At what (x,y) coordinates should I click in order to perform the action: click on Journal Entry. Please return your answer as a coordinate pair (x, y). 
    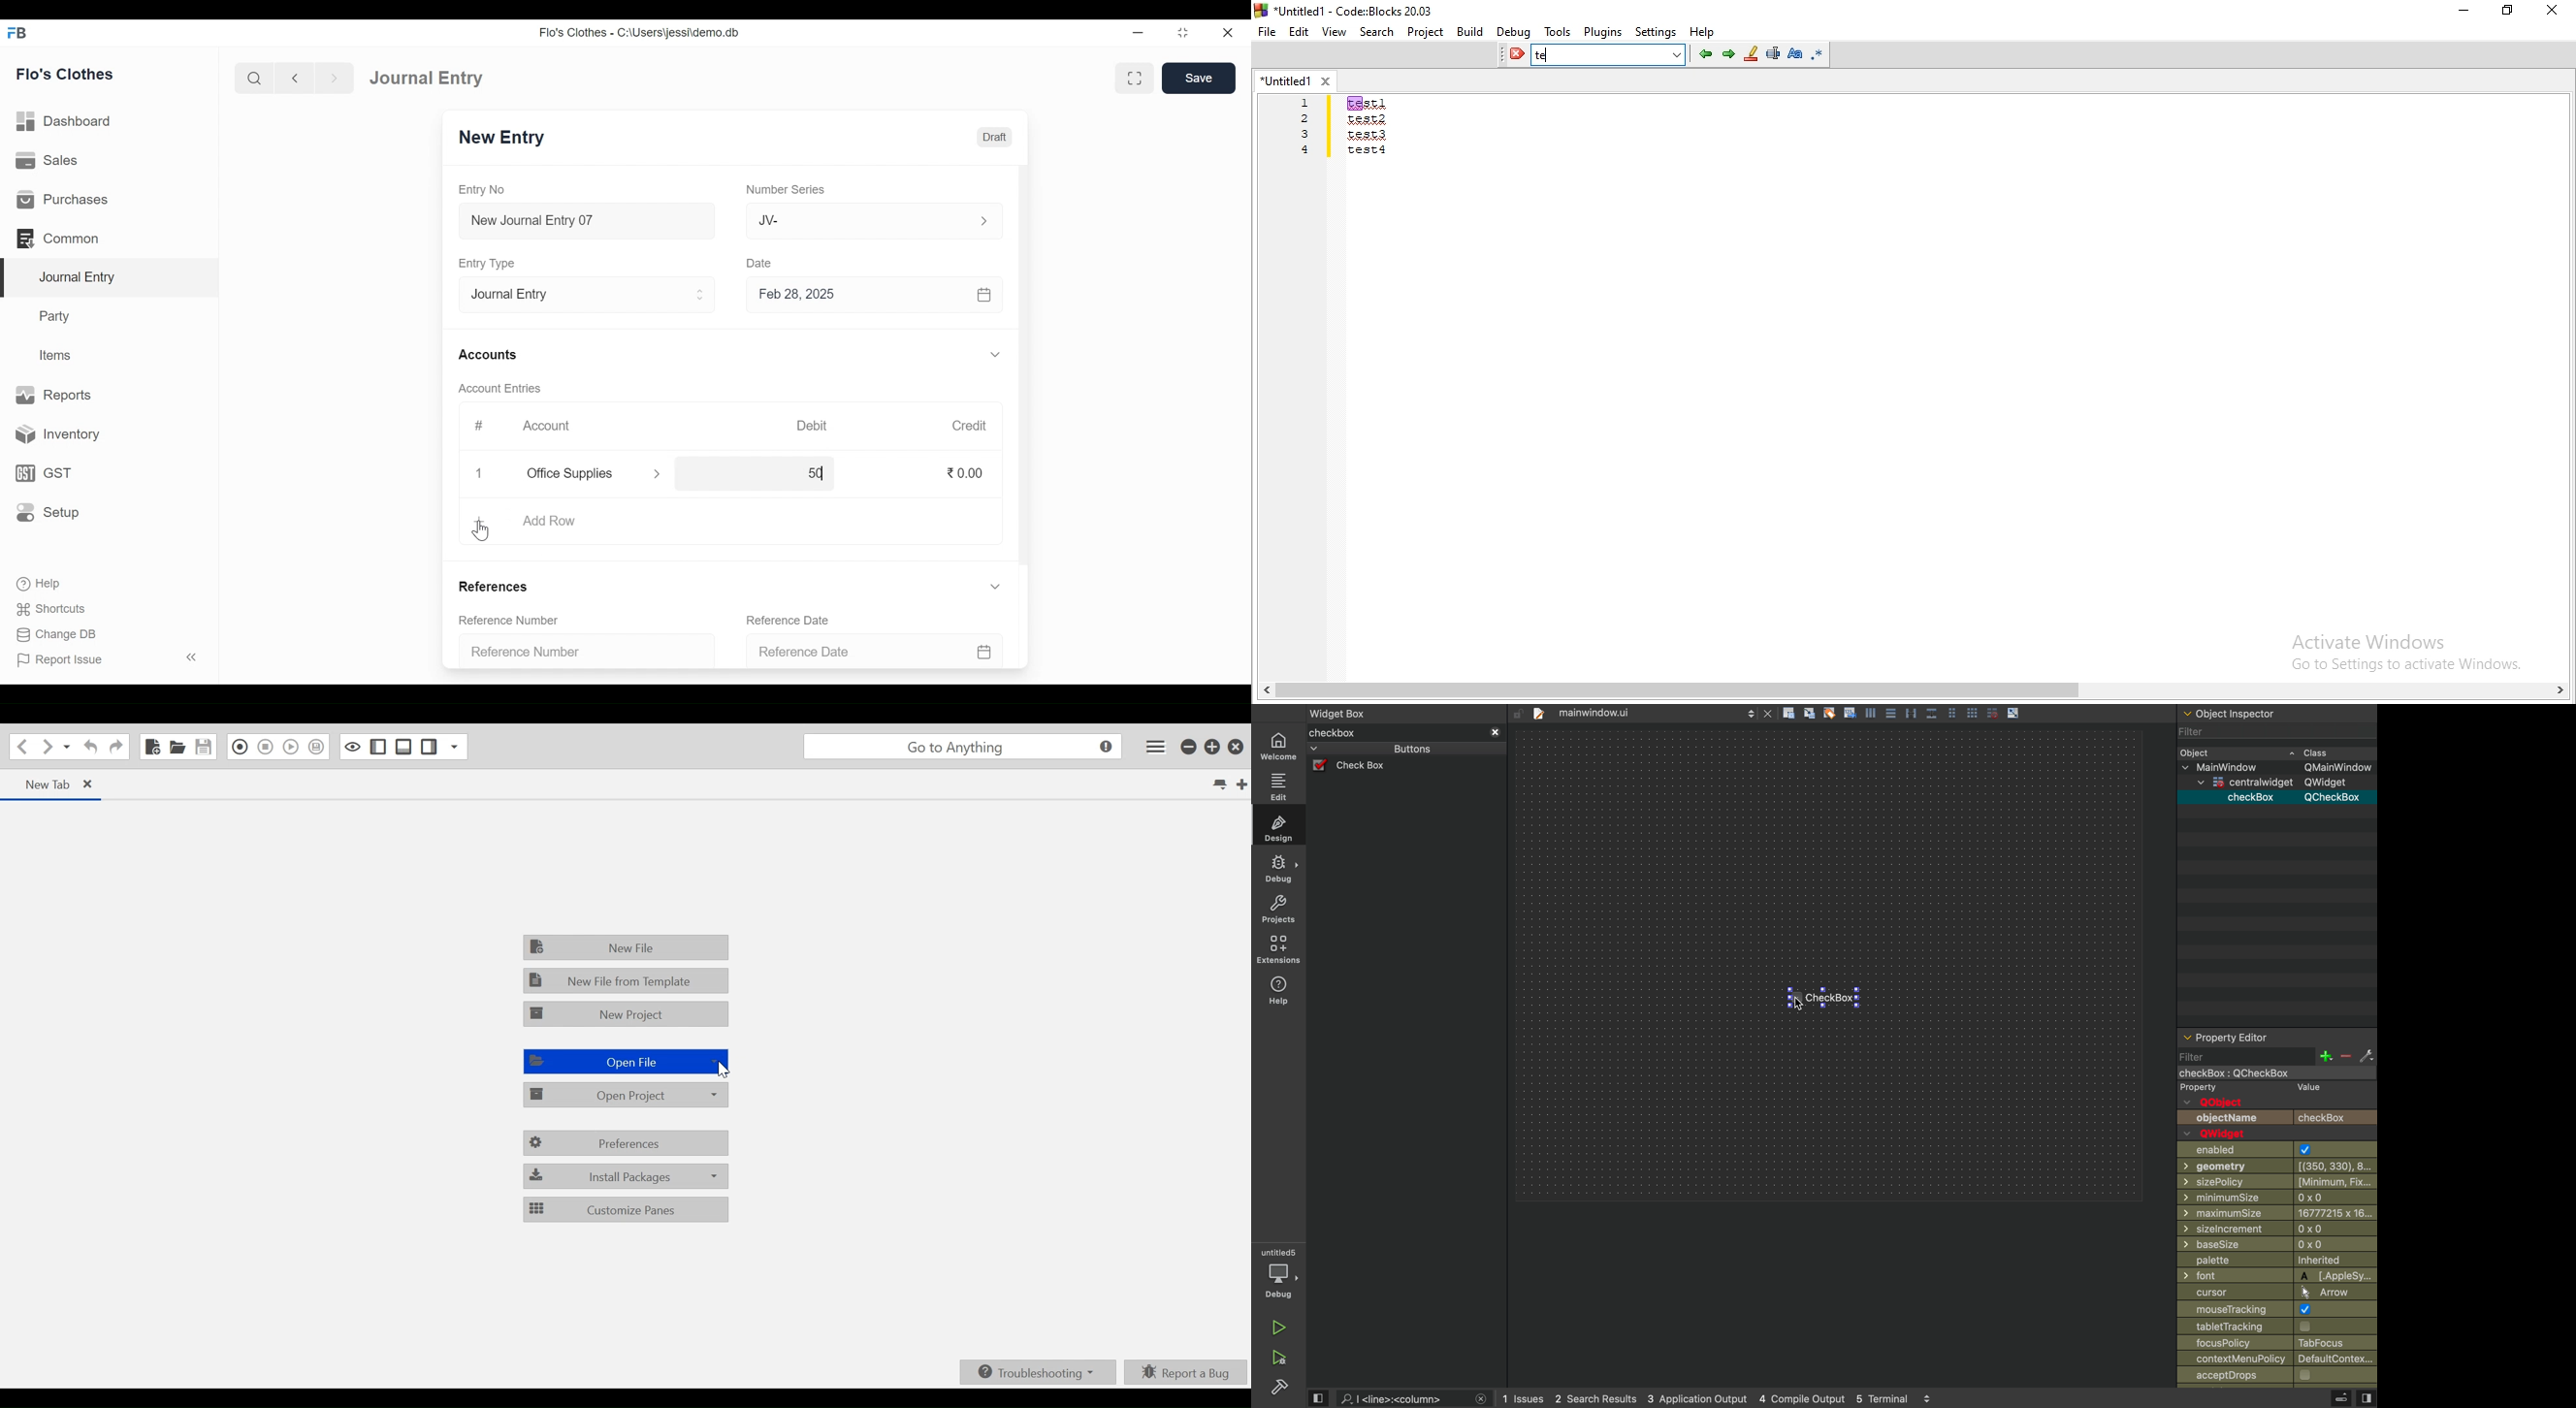
    Looking at the image, I should click on (112, 278).